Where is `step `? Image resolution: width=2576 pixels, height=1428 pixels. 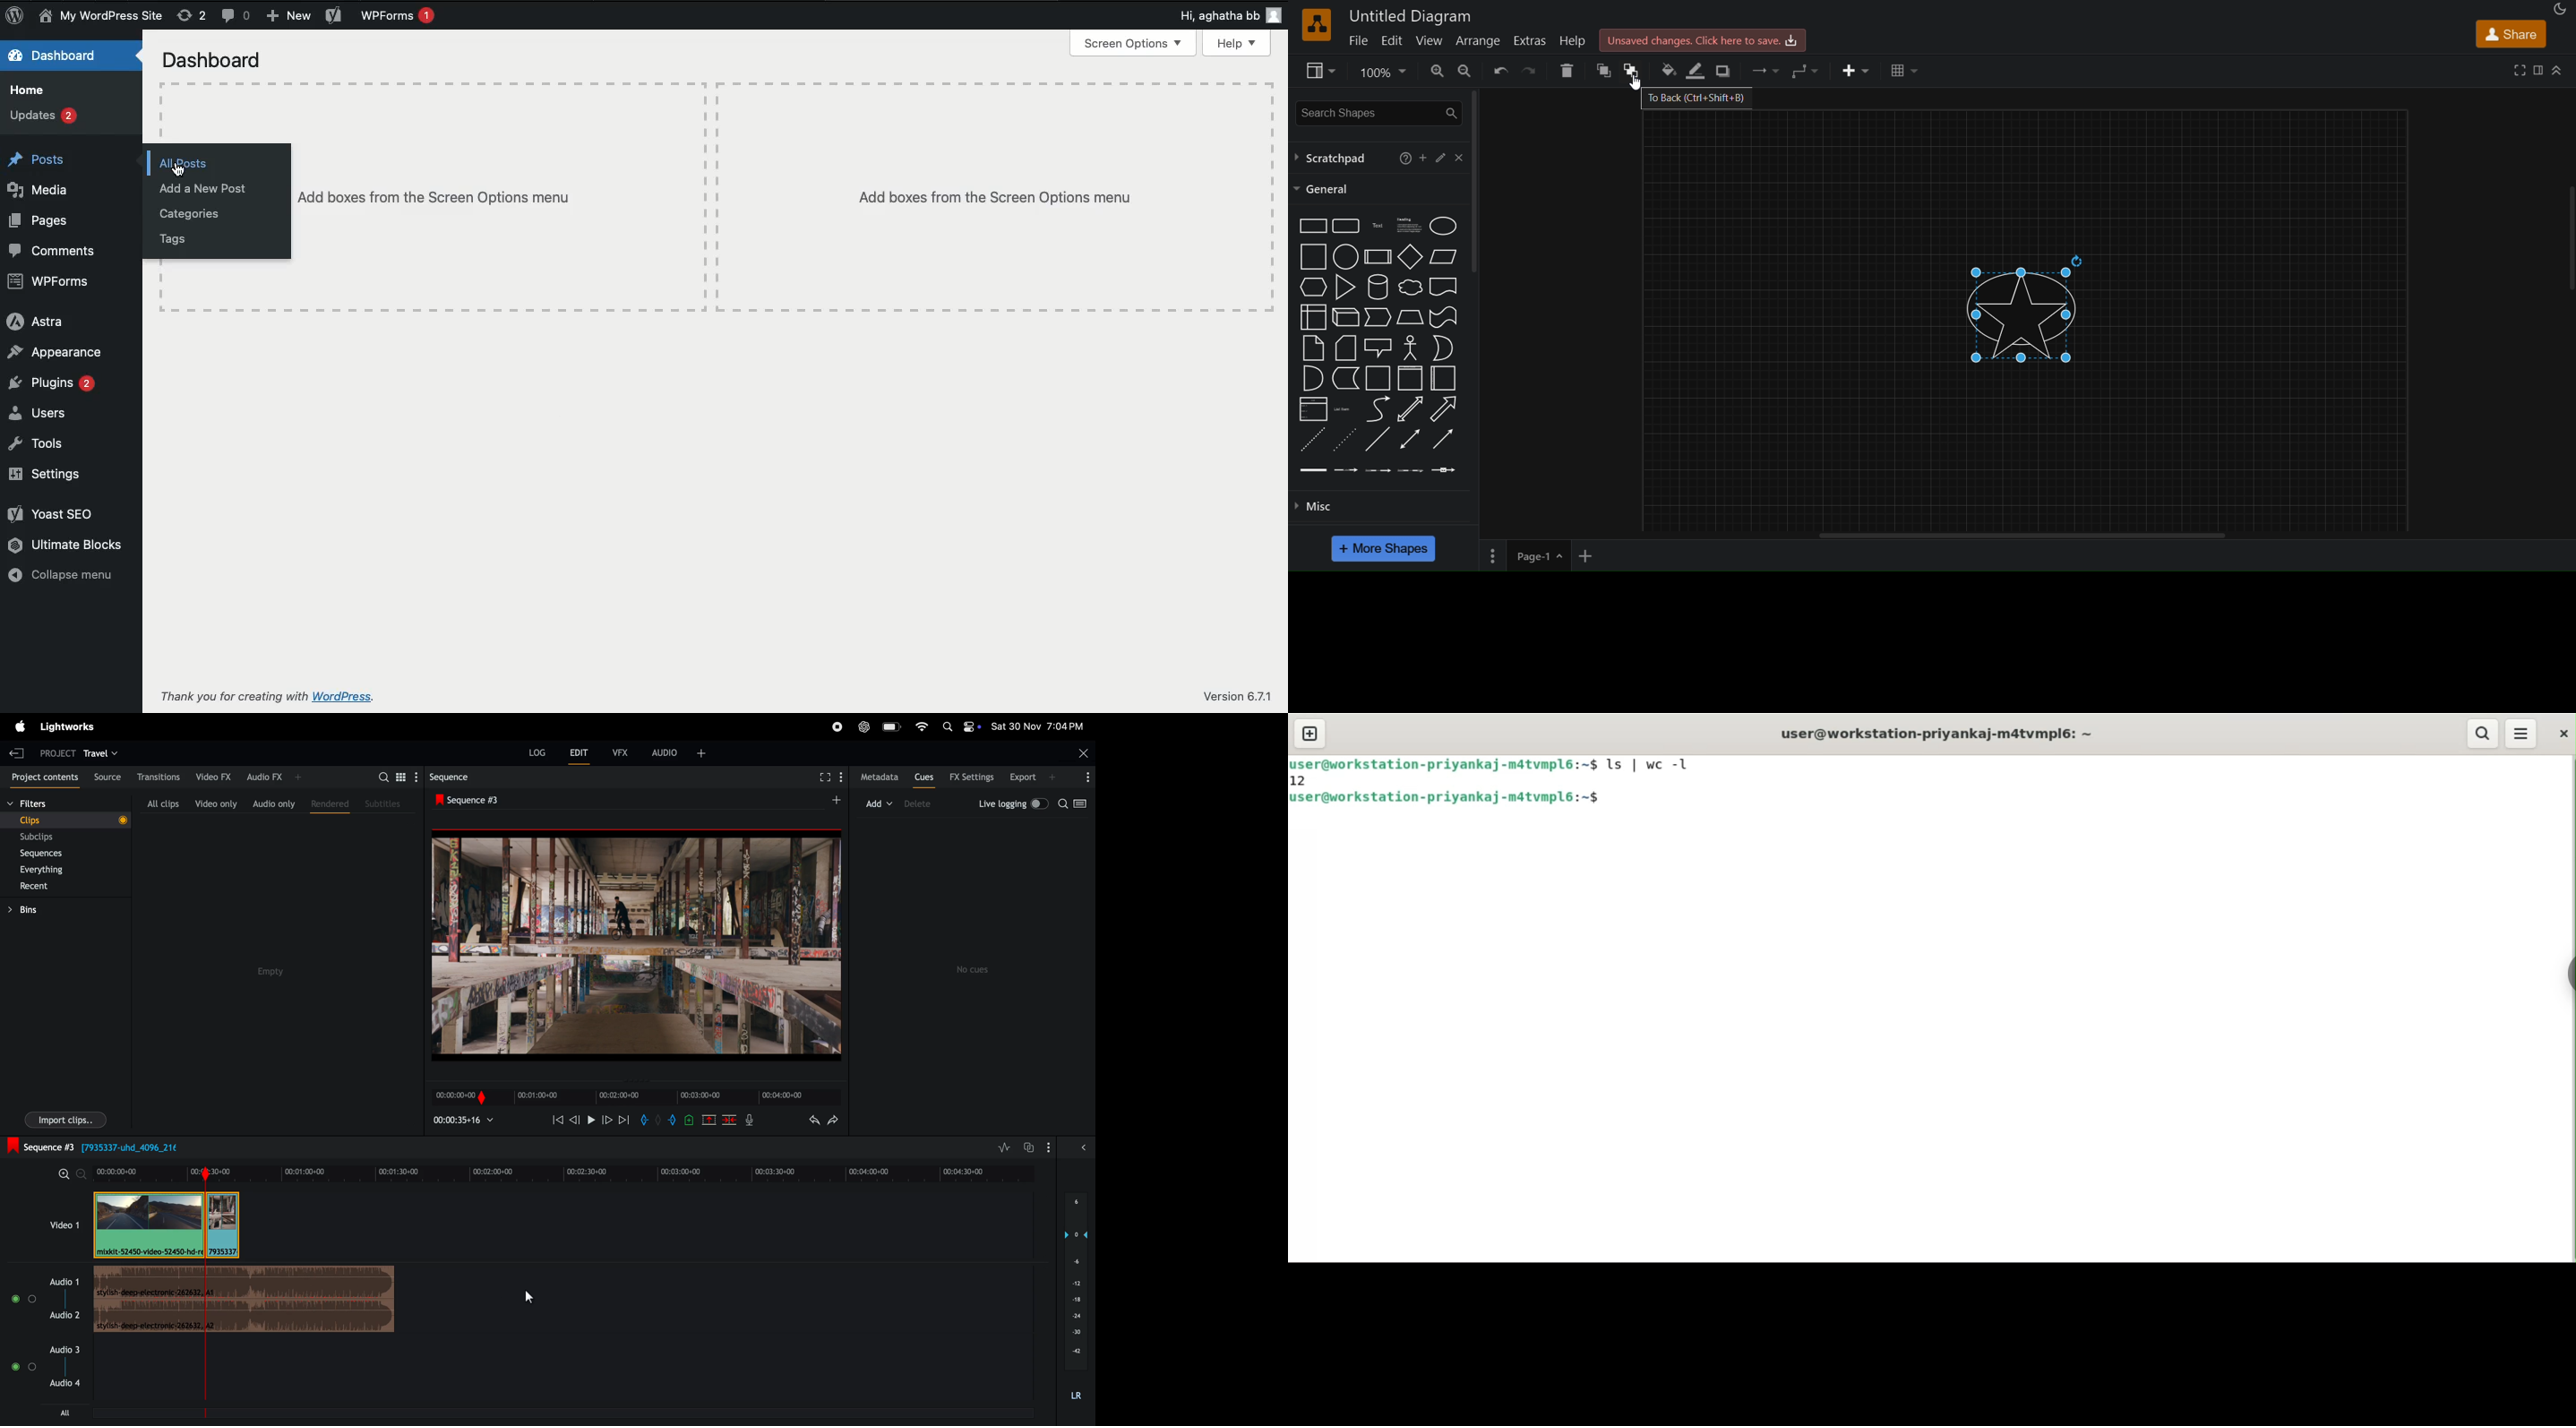 step  is located at coordinates (1379, 316).